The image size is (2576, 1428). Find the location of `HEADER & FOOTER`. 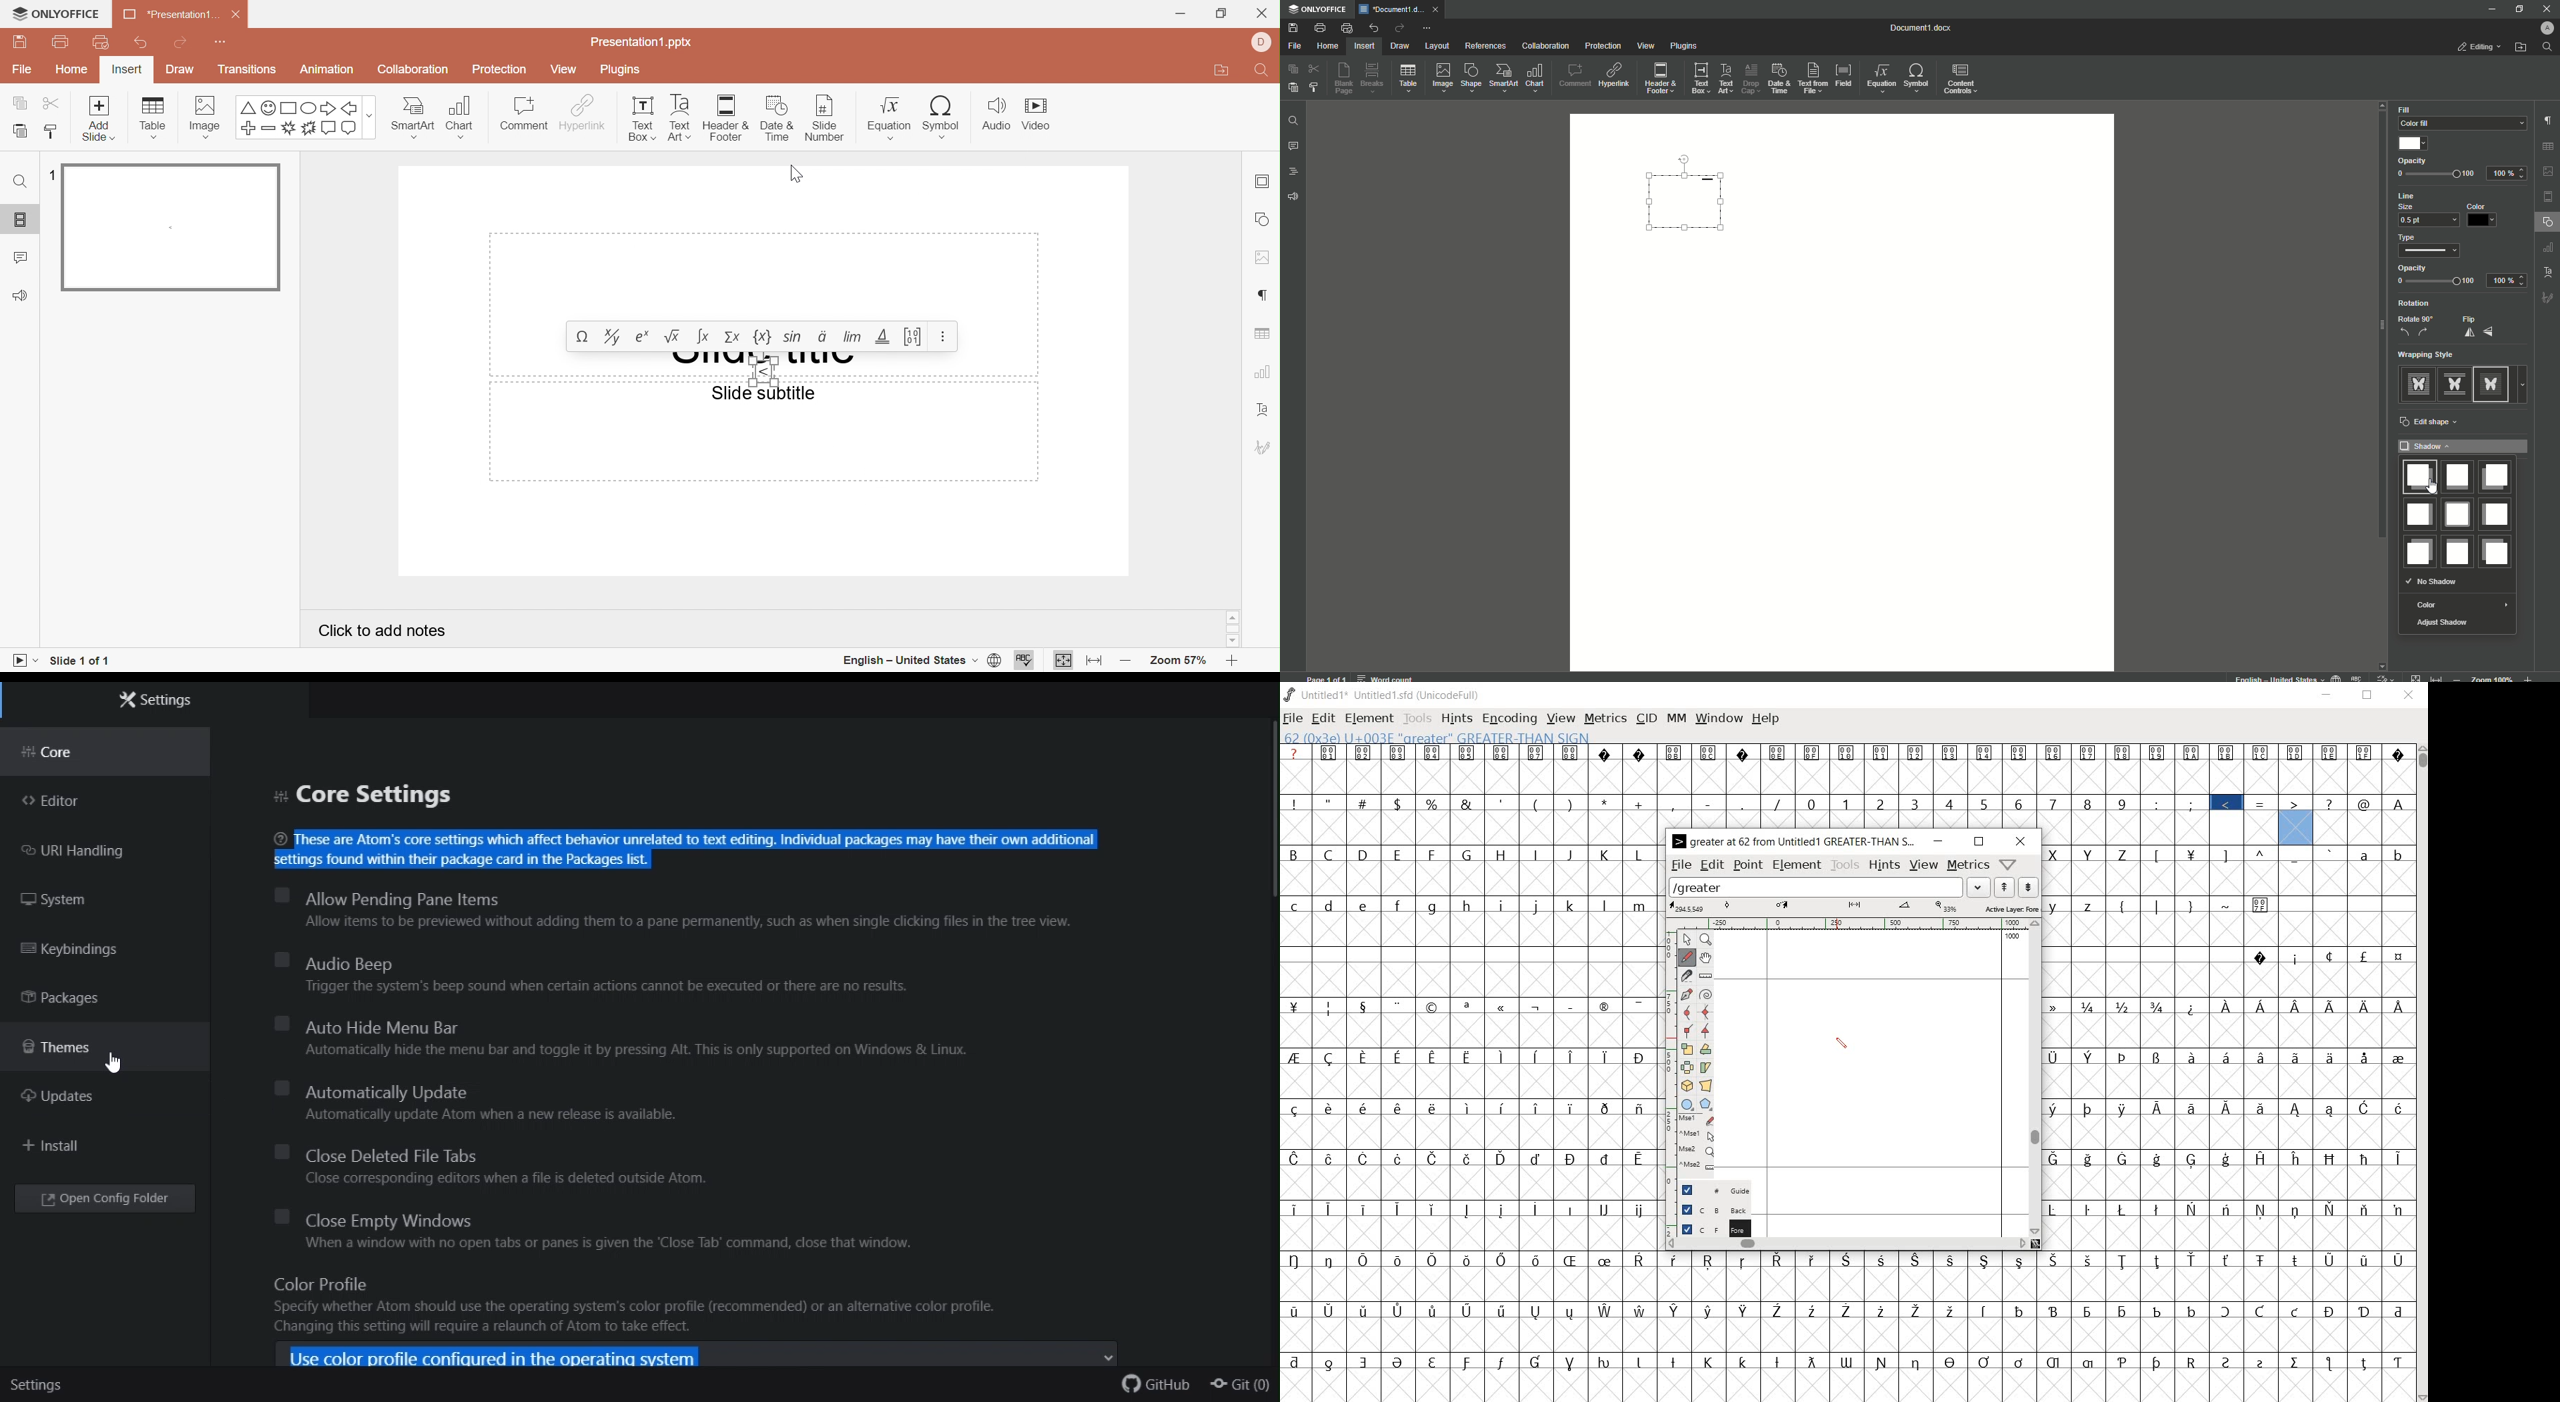

HEADER & FOOTER is located at coordinates (2548, 197).